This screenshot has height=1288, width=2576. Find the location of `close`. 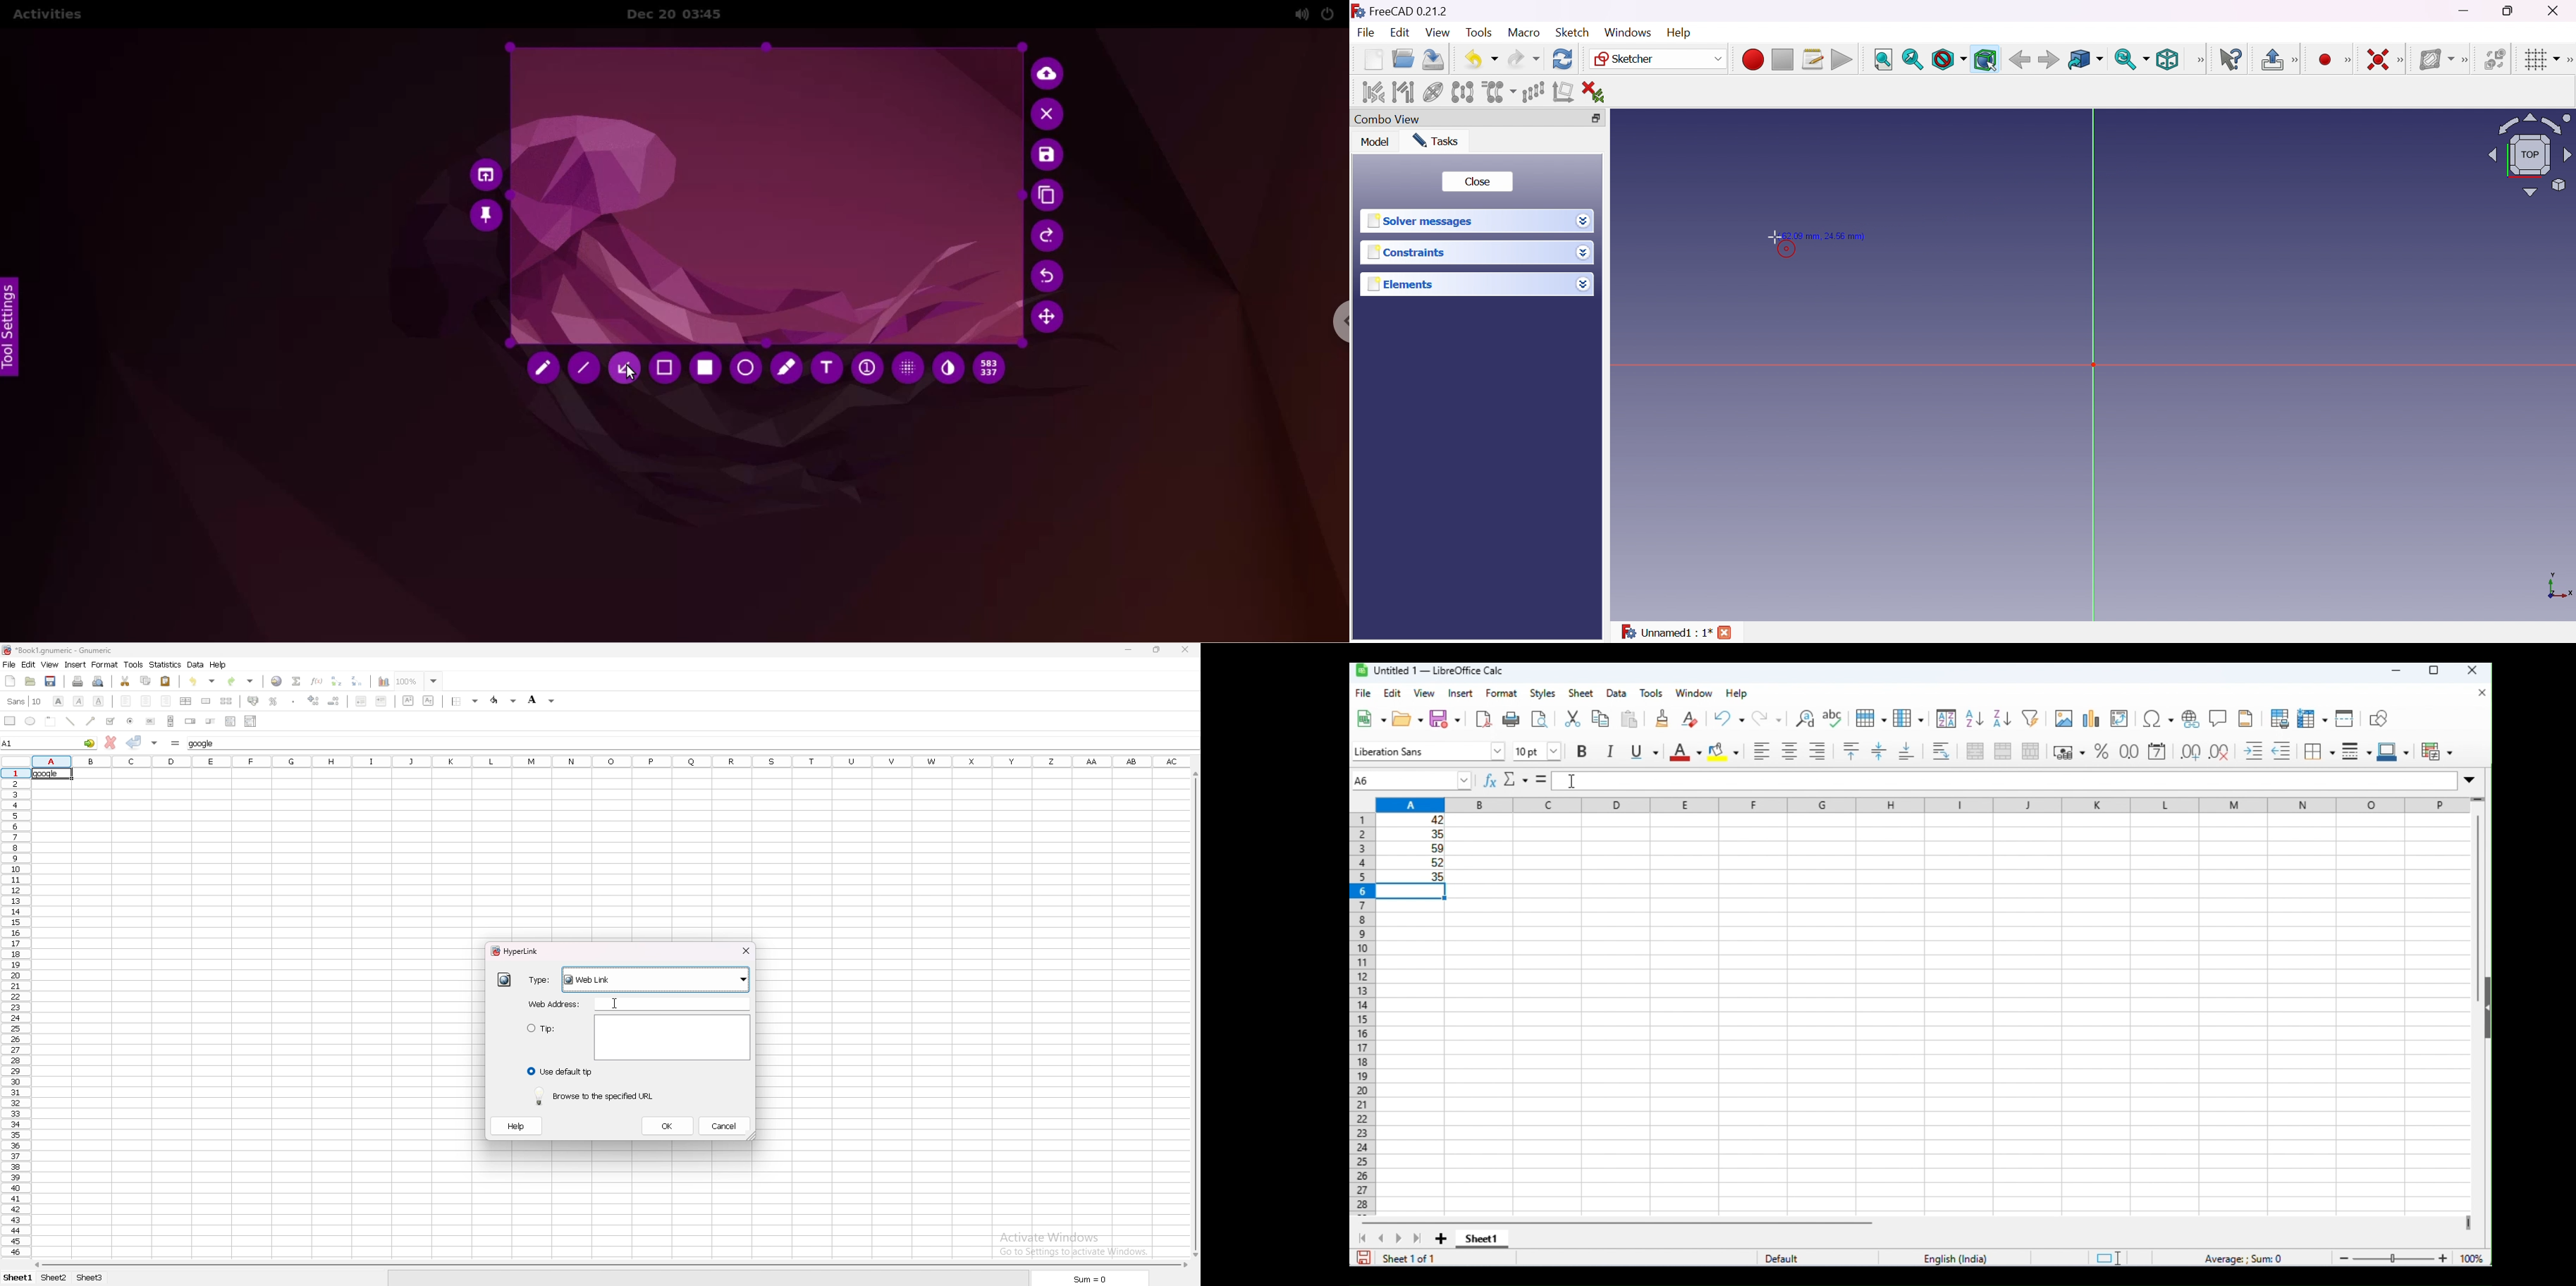

close is located at coordinates (2472, 670).